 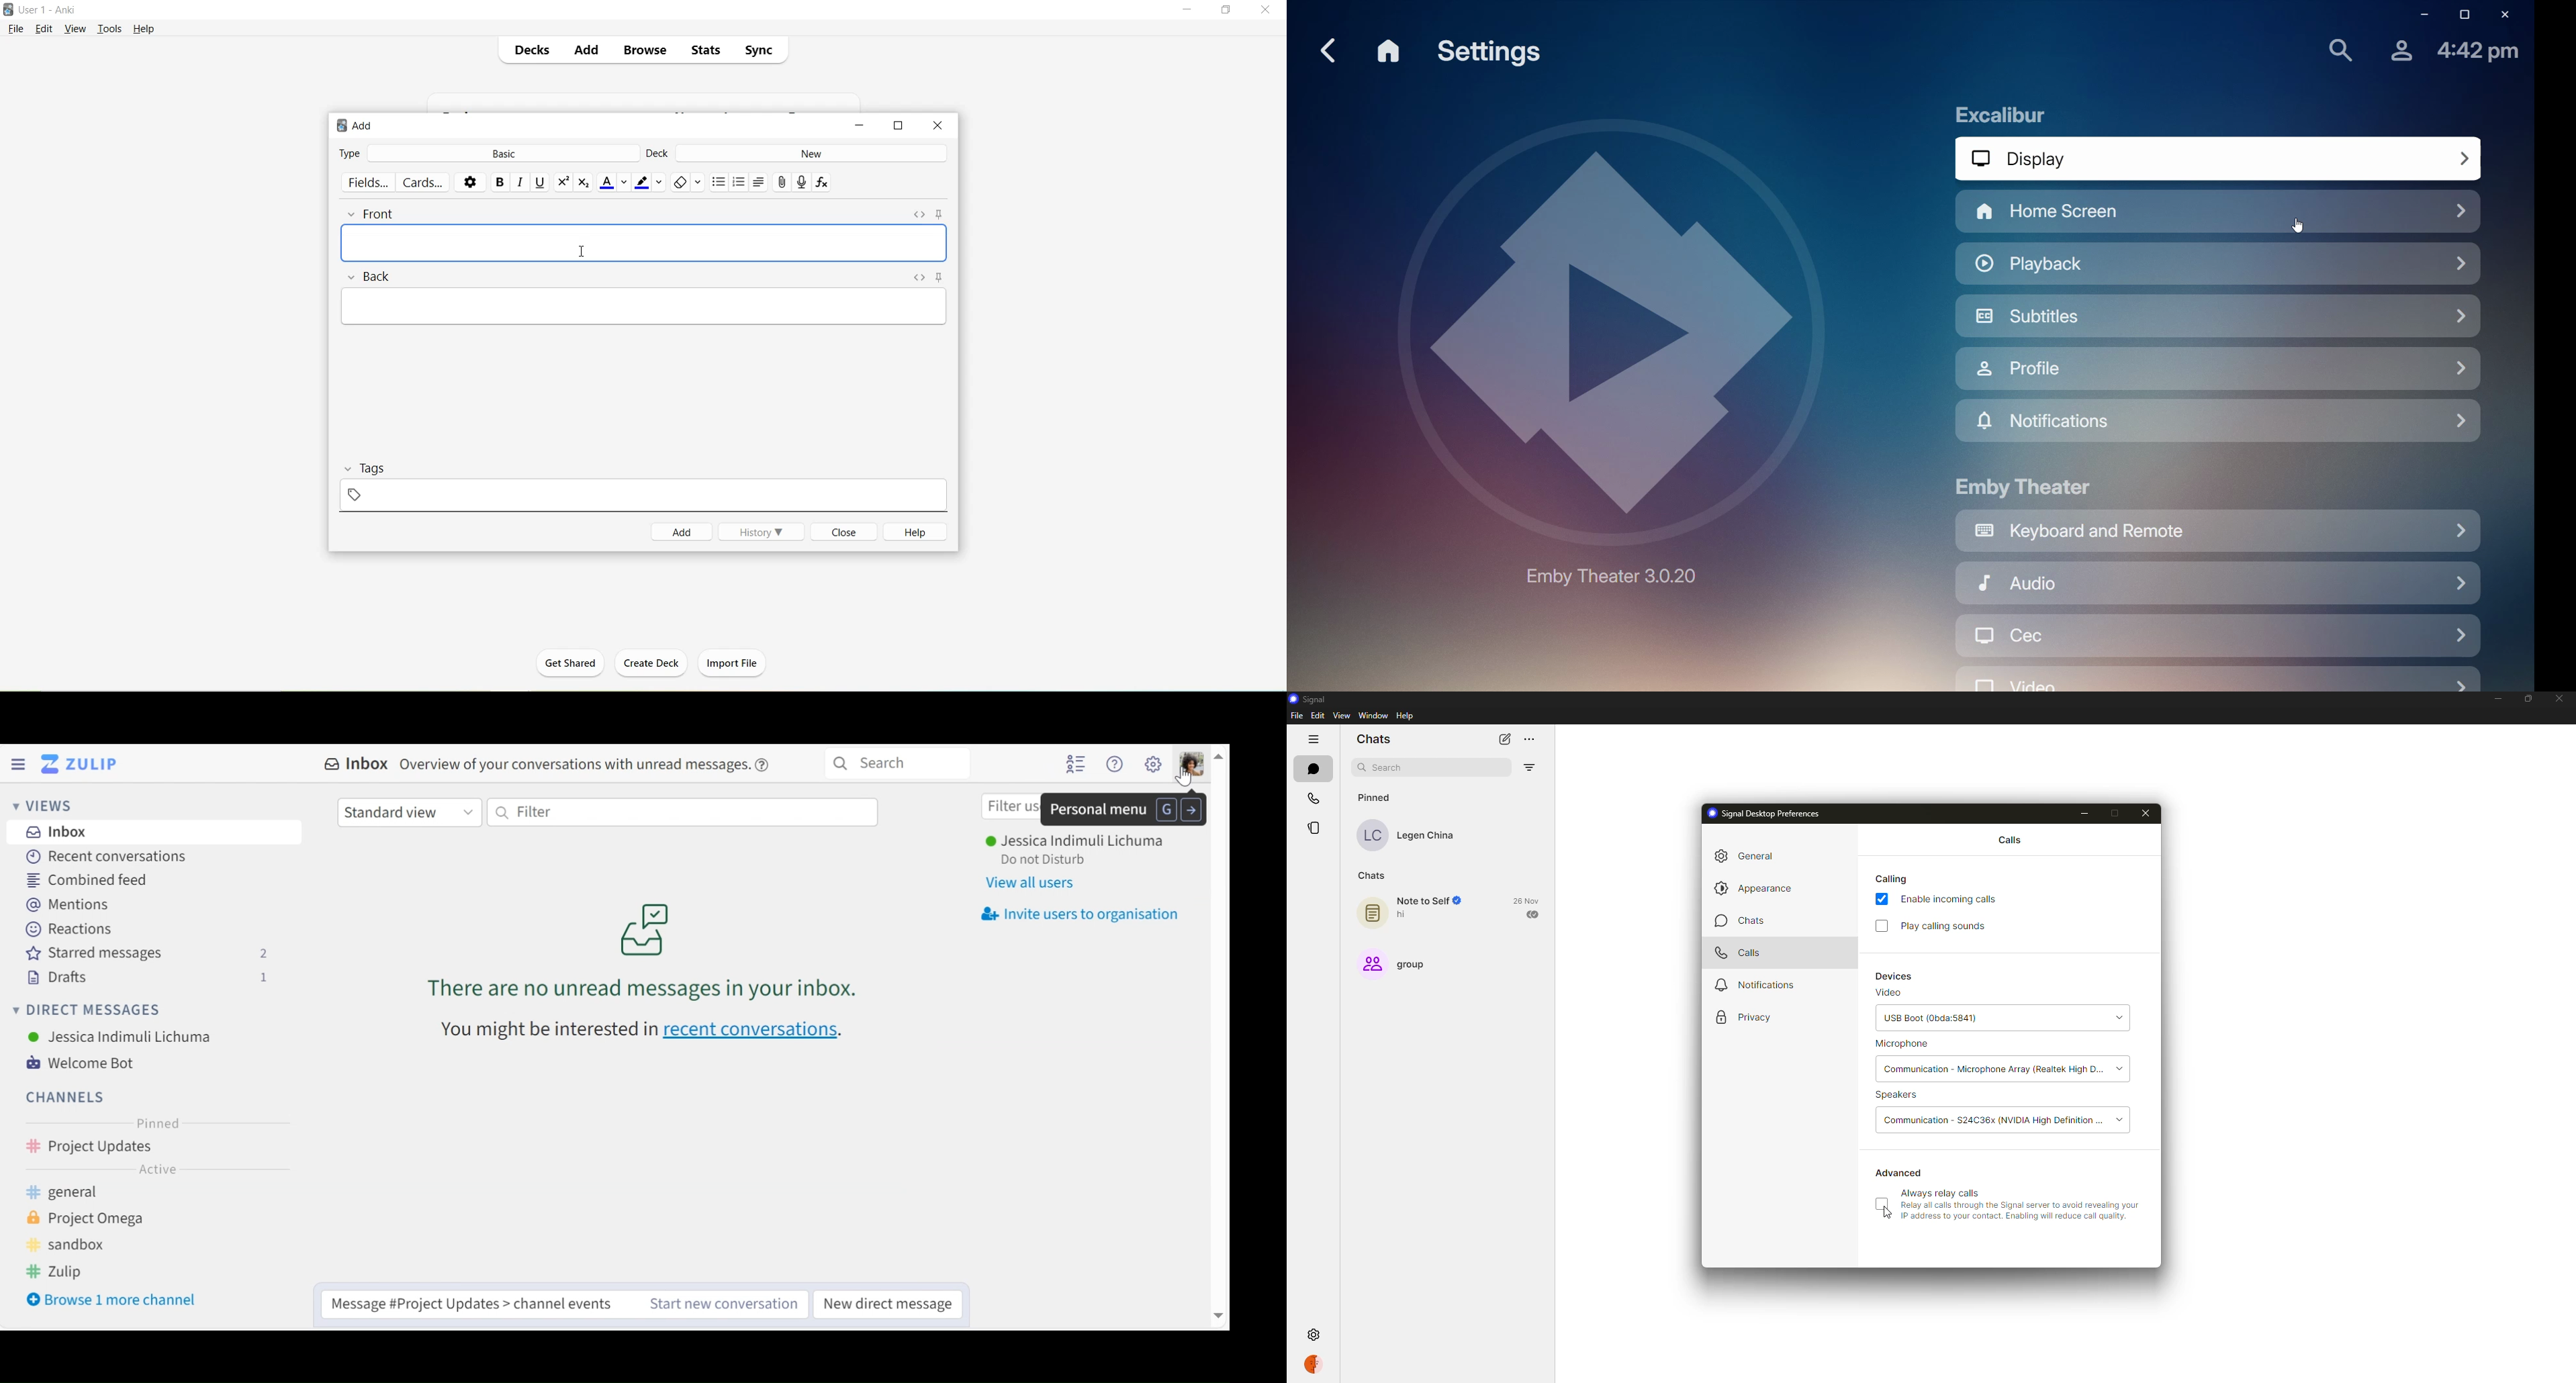 What do you see at coordinates (49, 9) in the screenshot?
I see `User 1 - Anki` at bounding box center [49, 9].